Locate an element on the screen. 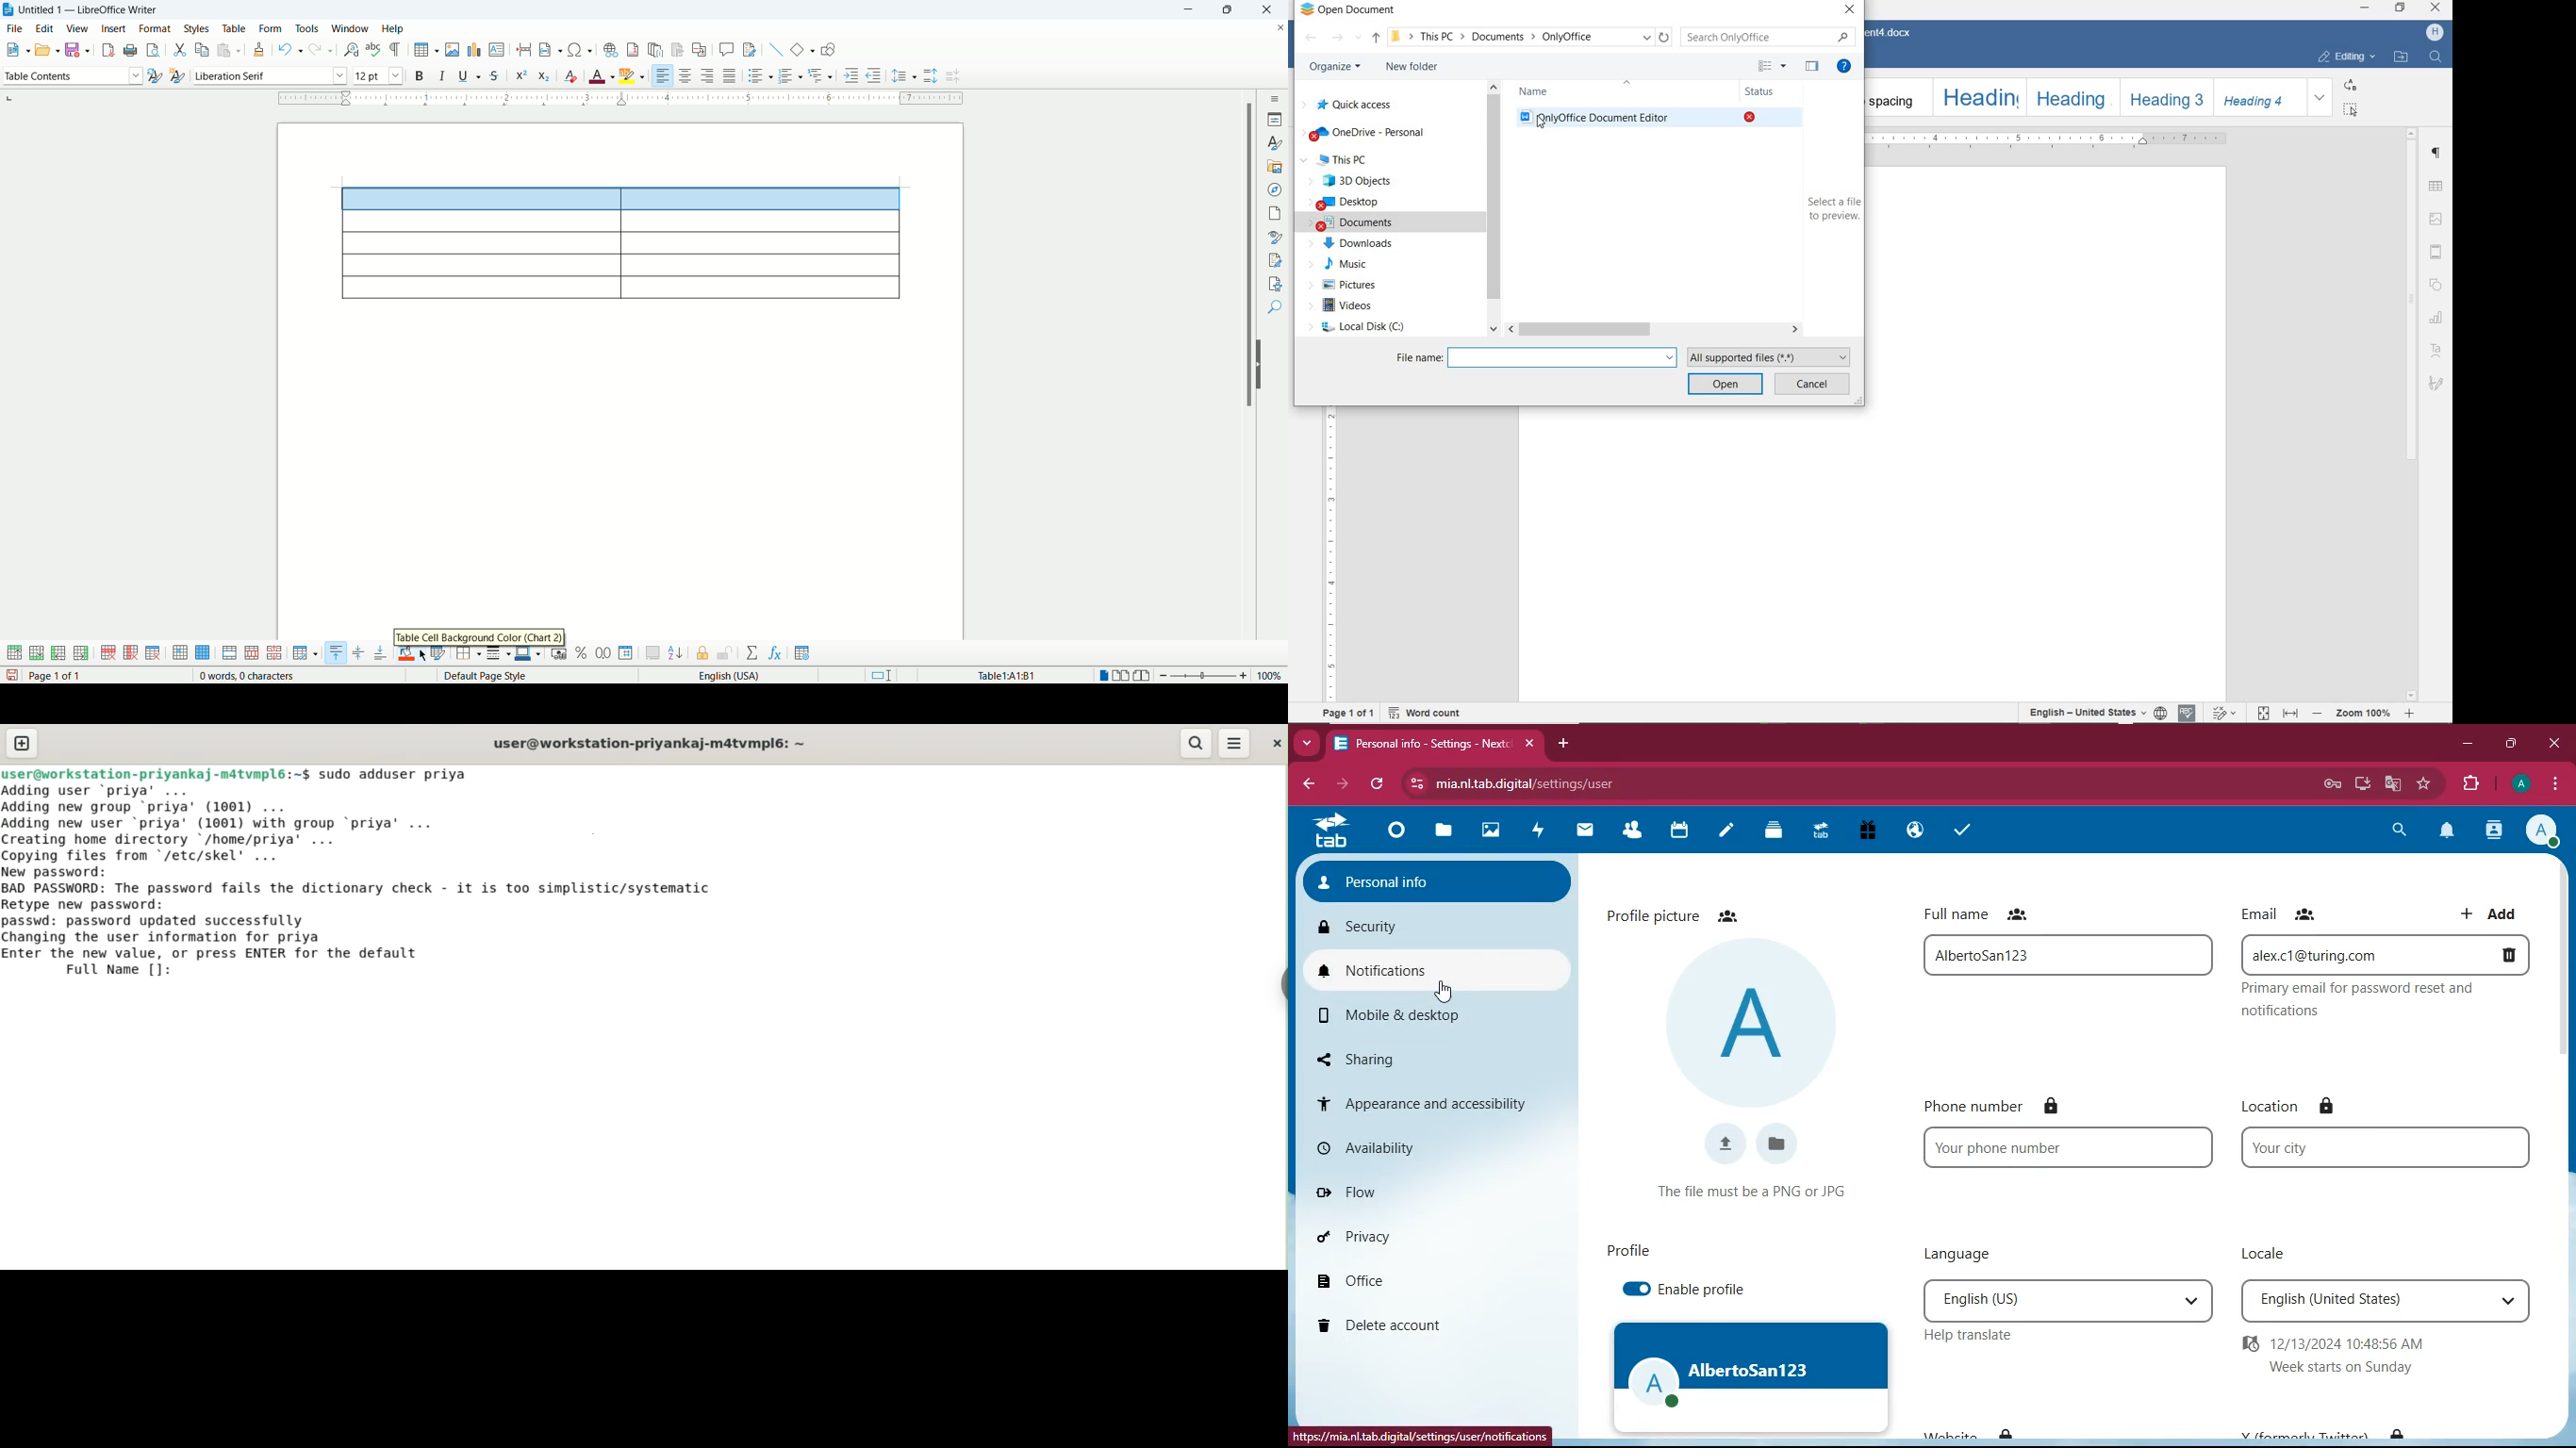 The image size is (2576, 1456). Personal info- Settings- Next is located at coordinates (1424, 745).